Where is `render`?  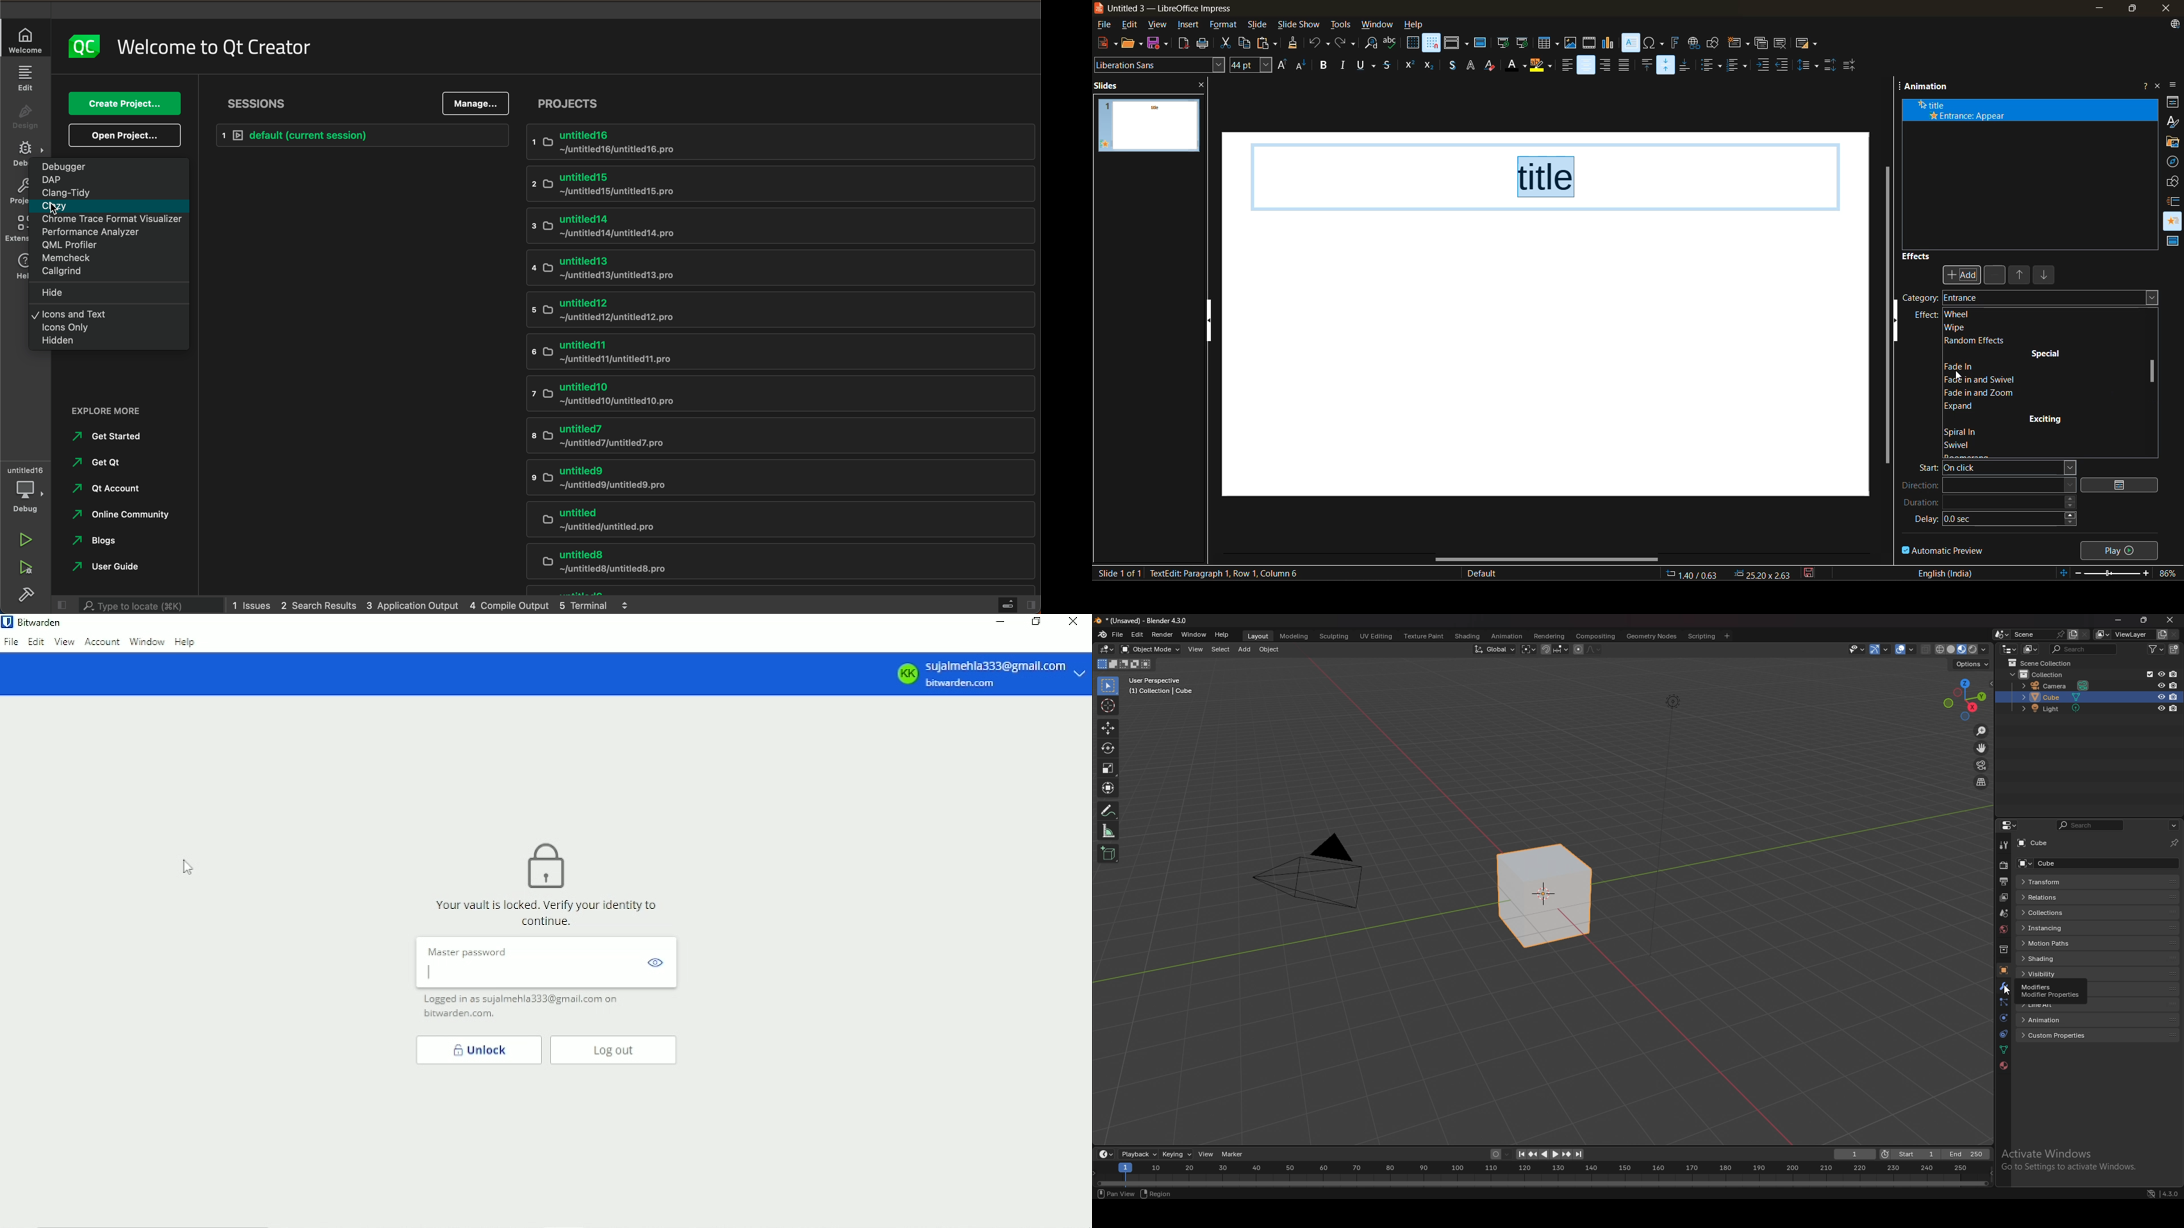
render is located at coordinates (2002, 866).